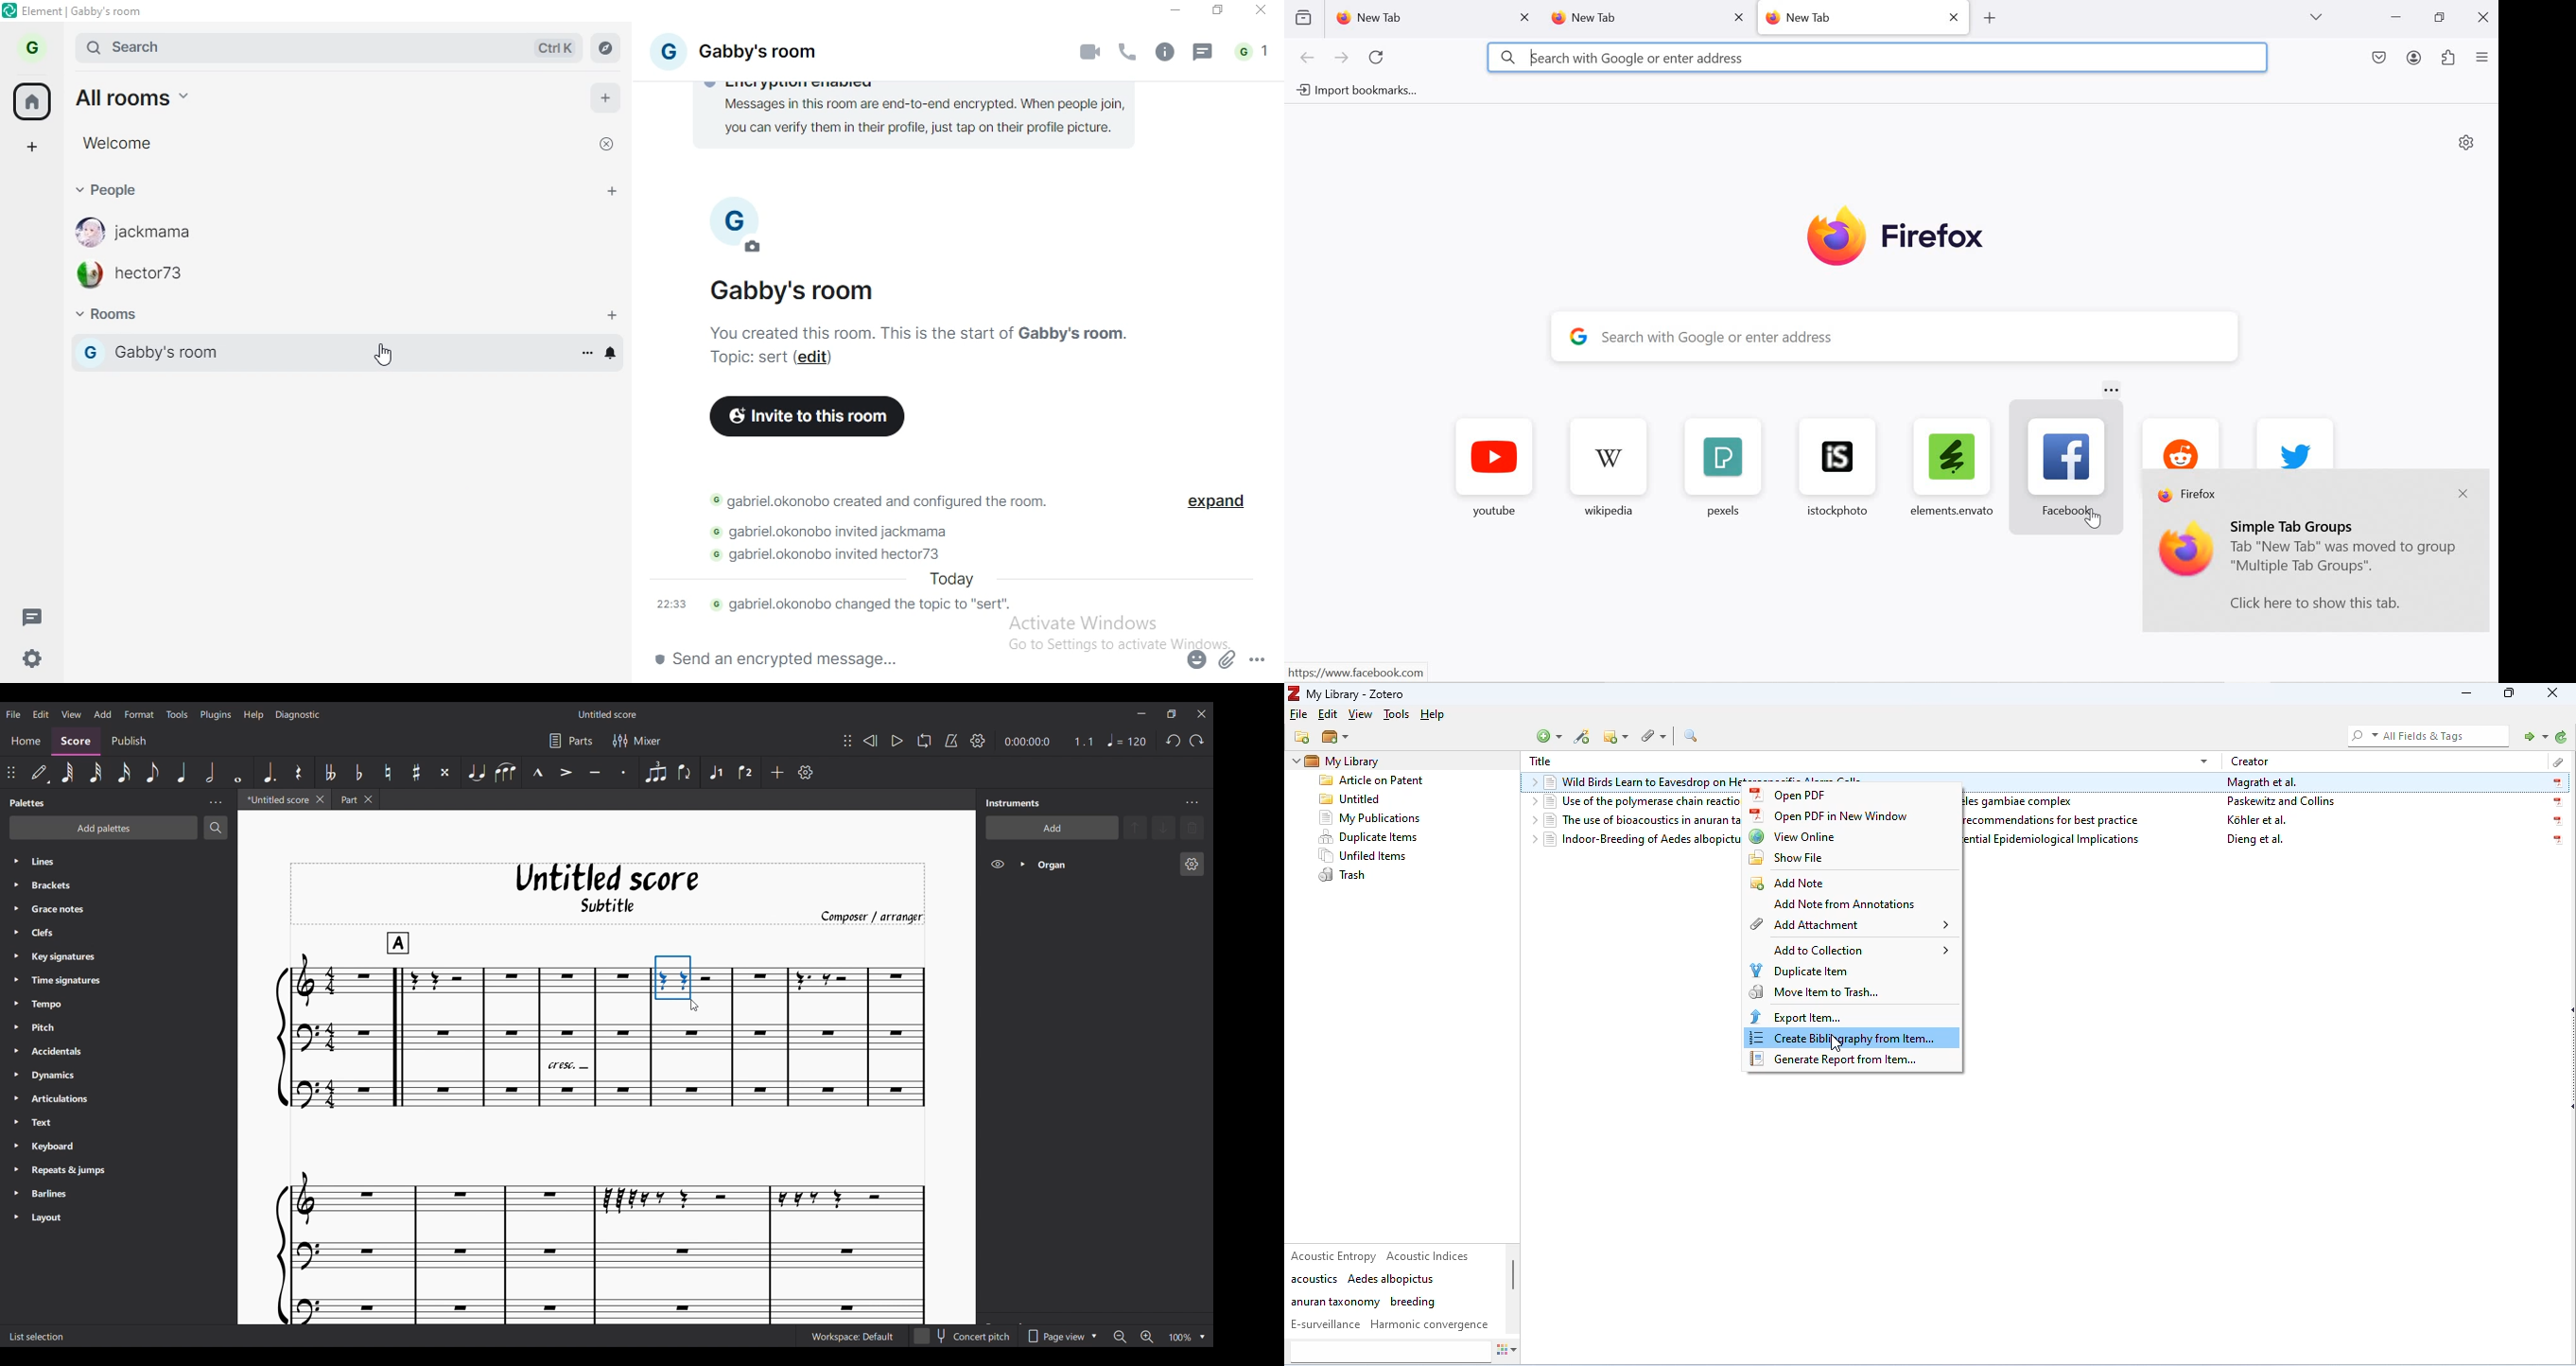 The height and width of the screenshot is (1372, 2576). What do you see at coordinates (156, 278) in the screenshot?
I see `hector73` at bounding box center [156, 278].